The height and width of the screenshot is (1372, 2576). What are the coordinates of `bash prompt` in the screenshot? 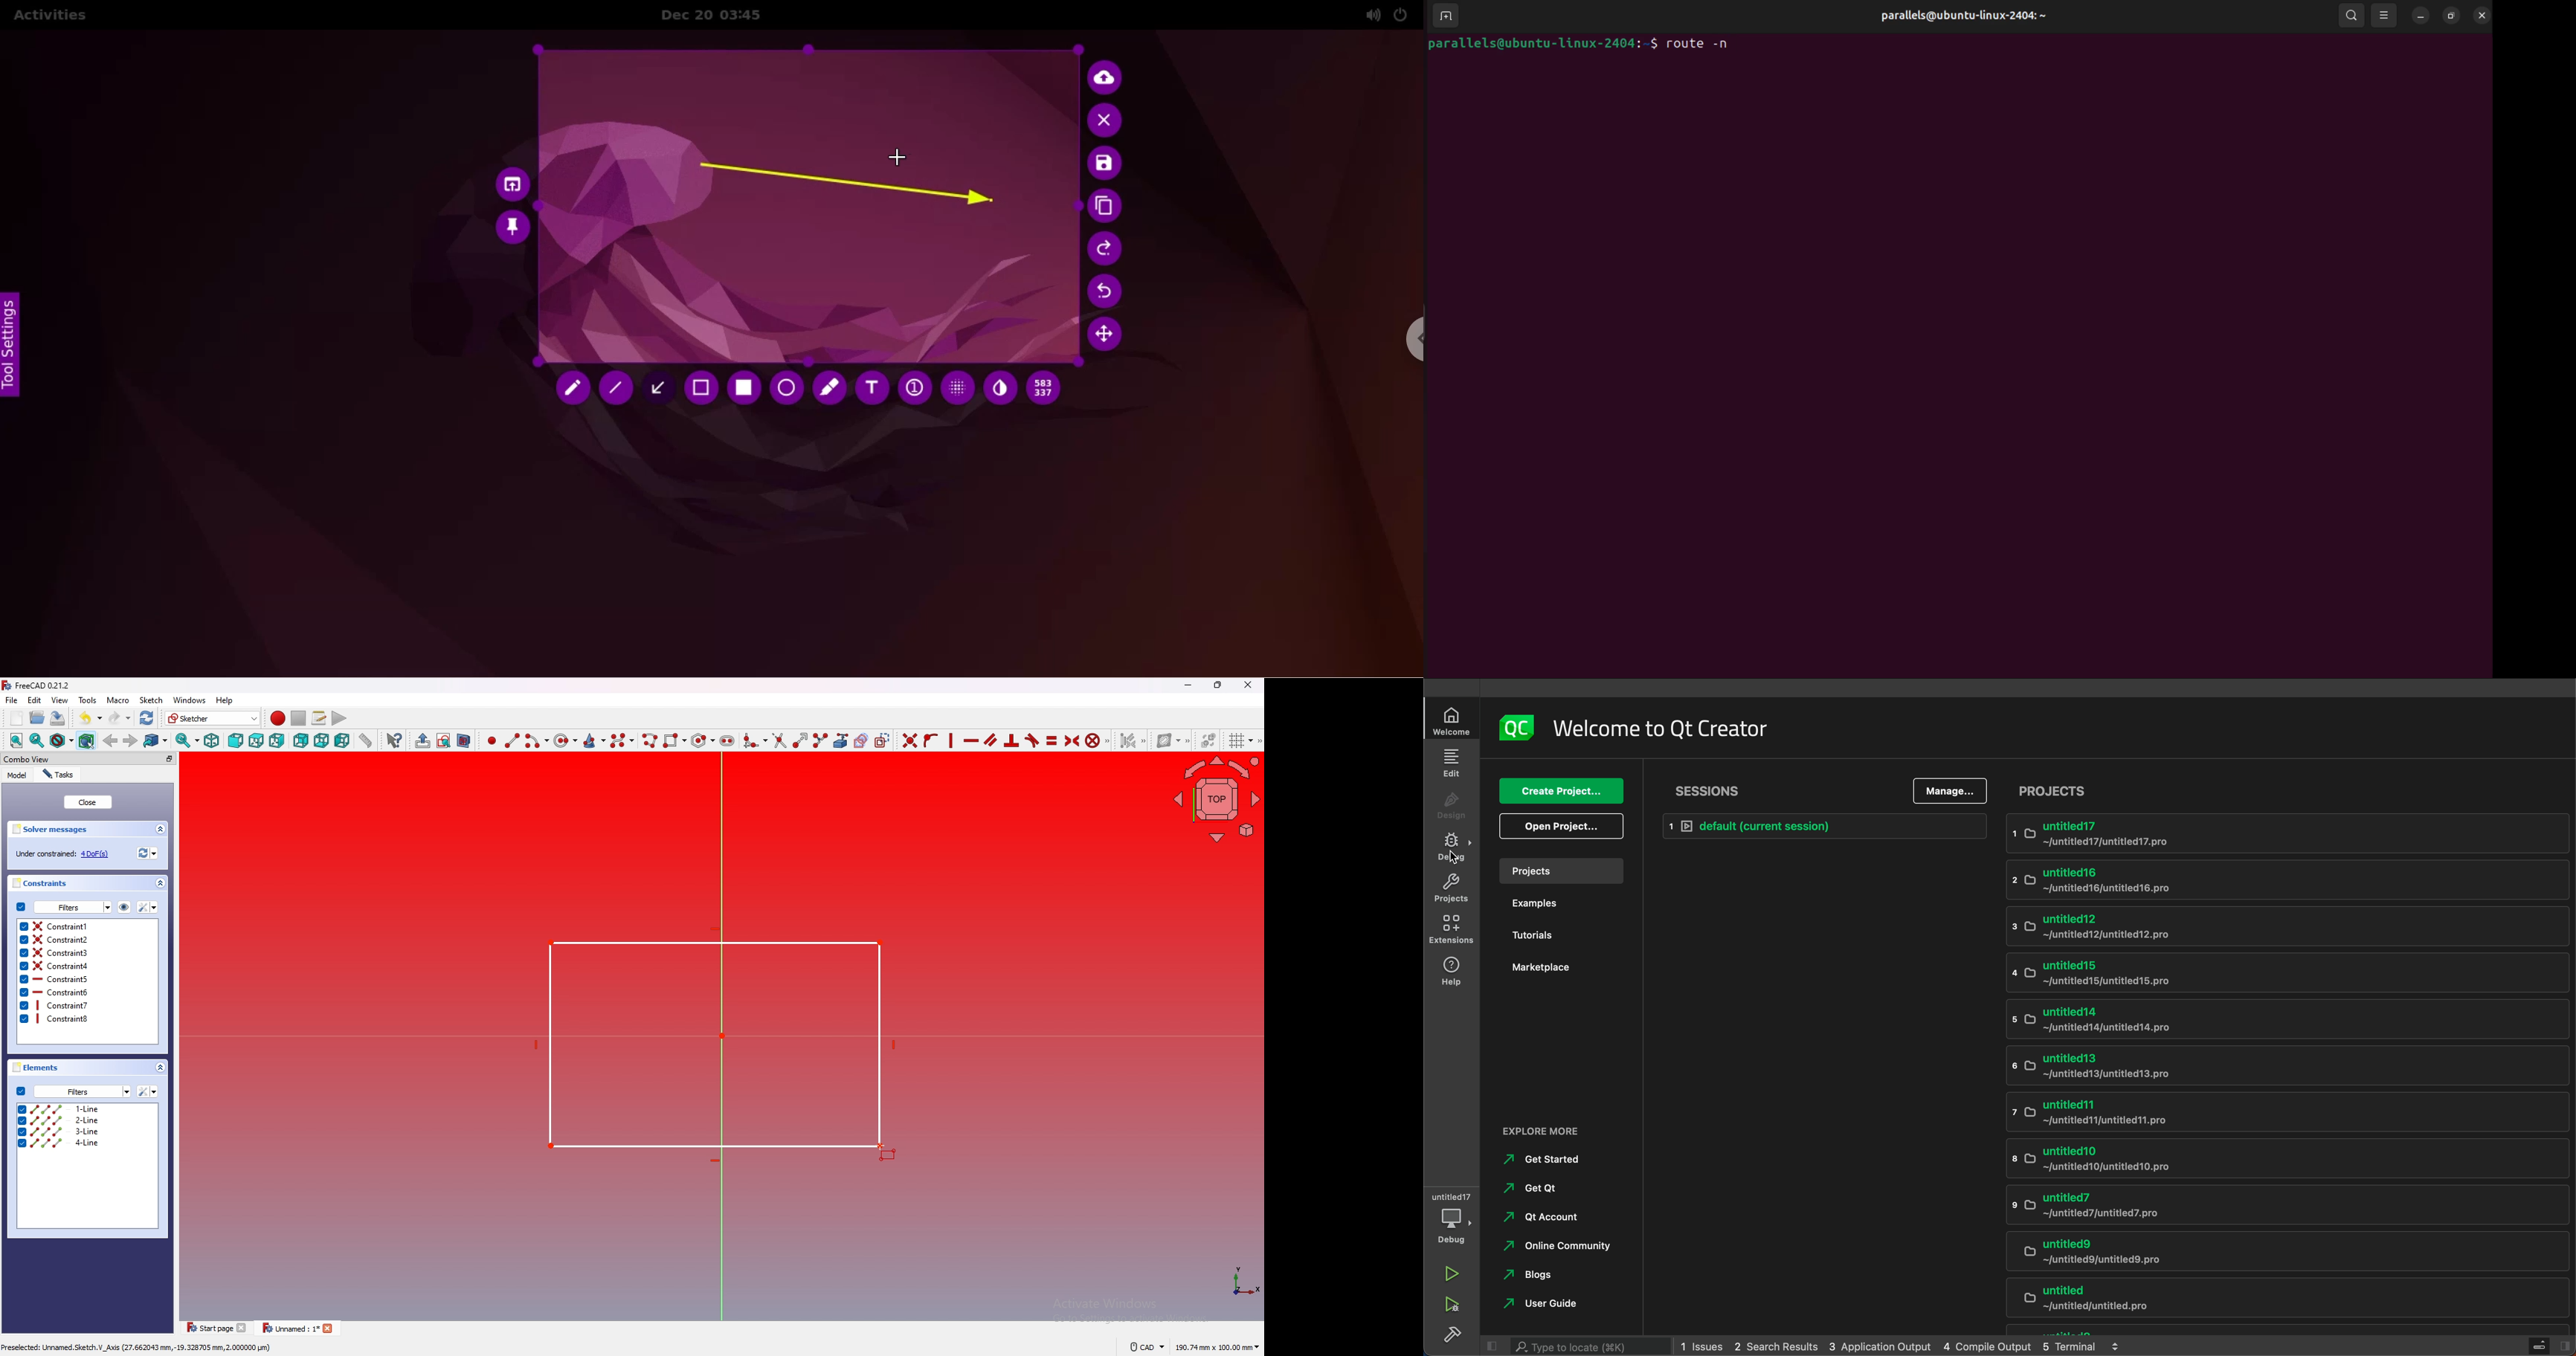 It's located at (1543, 43).